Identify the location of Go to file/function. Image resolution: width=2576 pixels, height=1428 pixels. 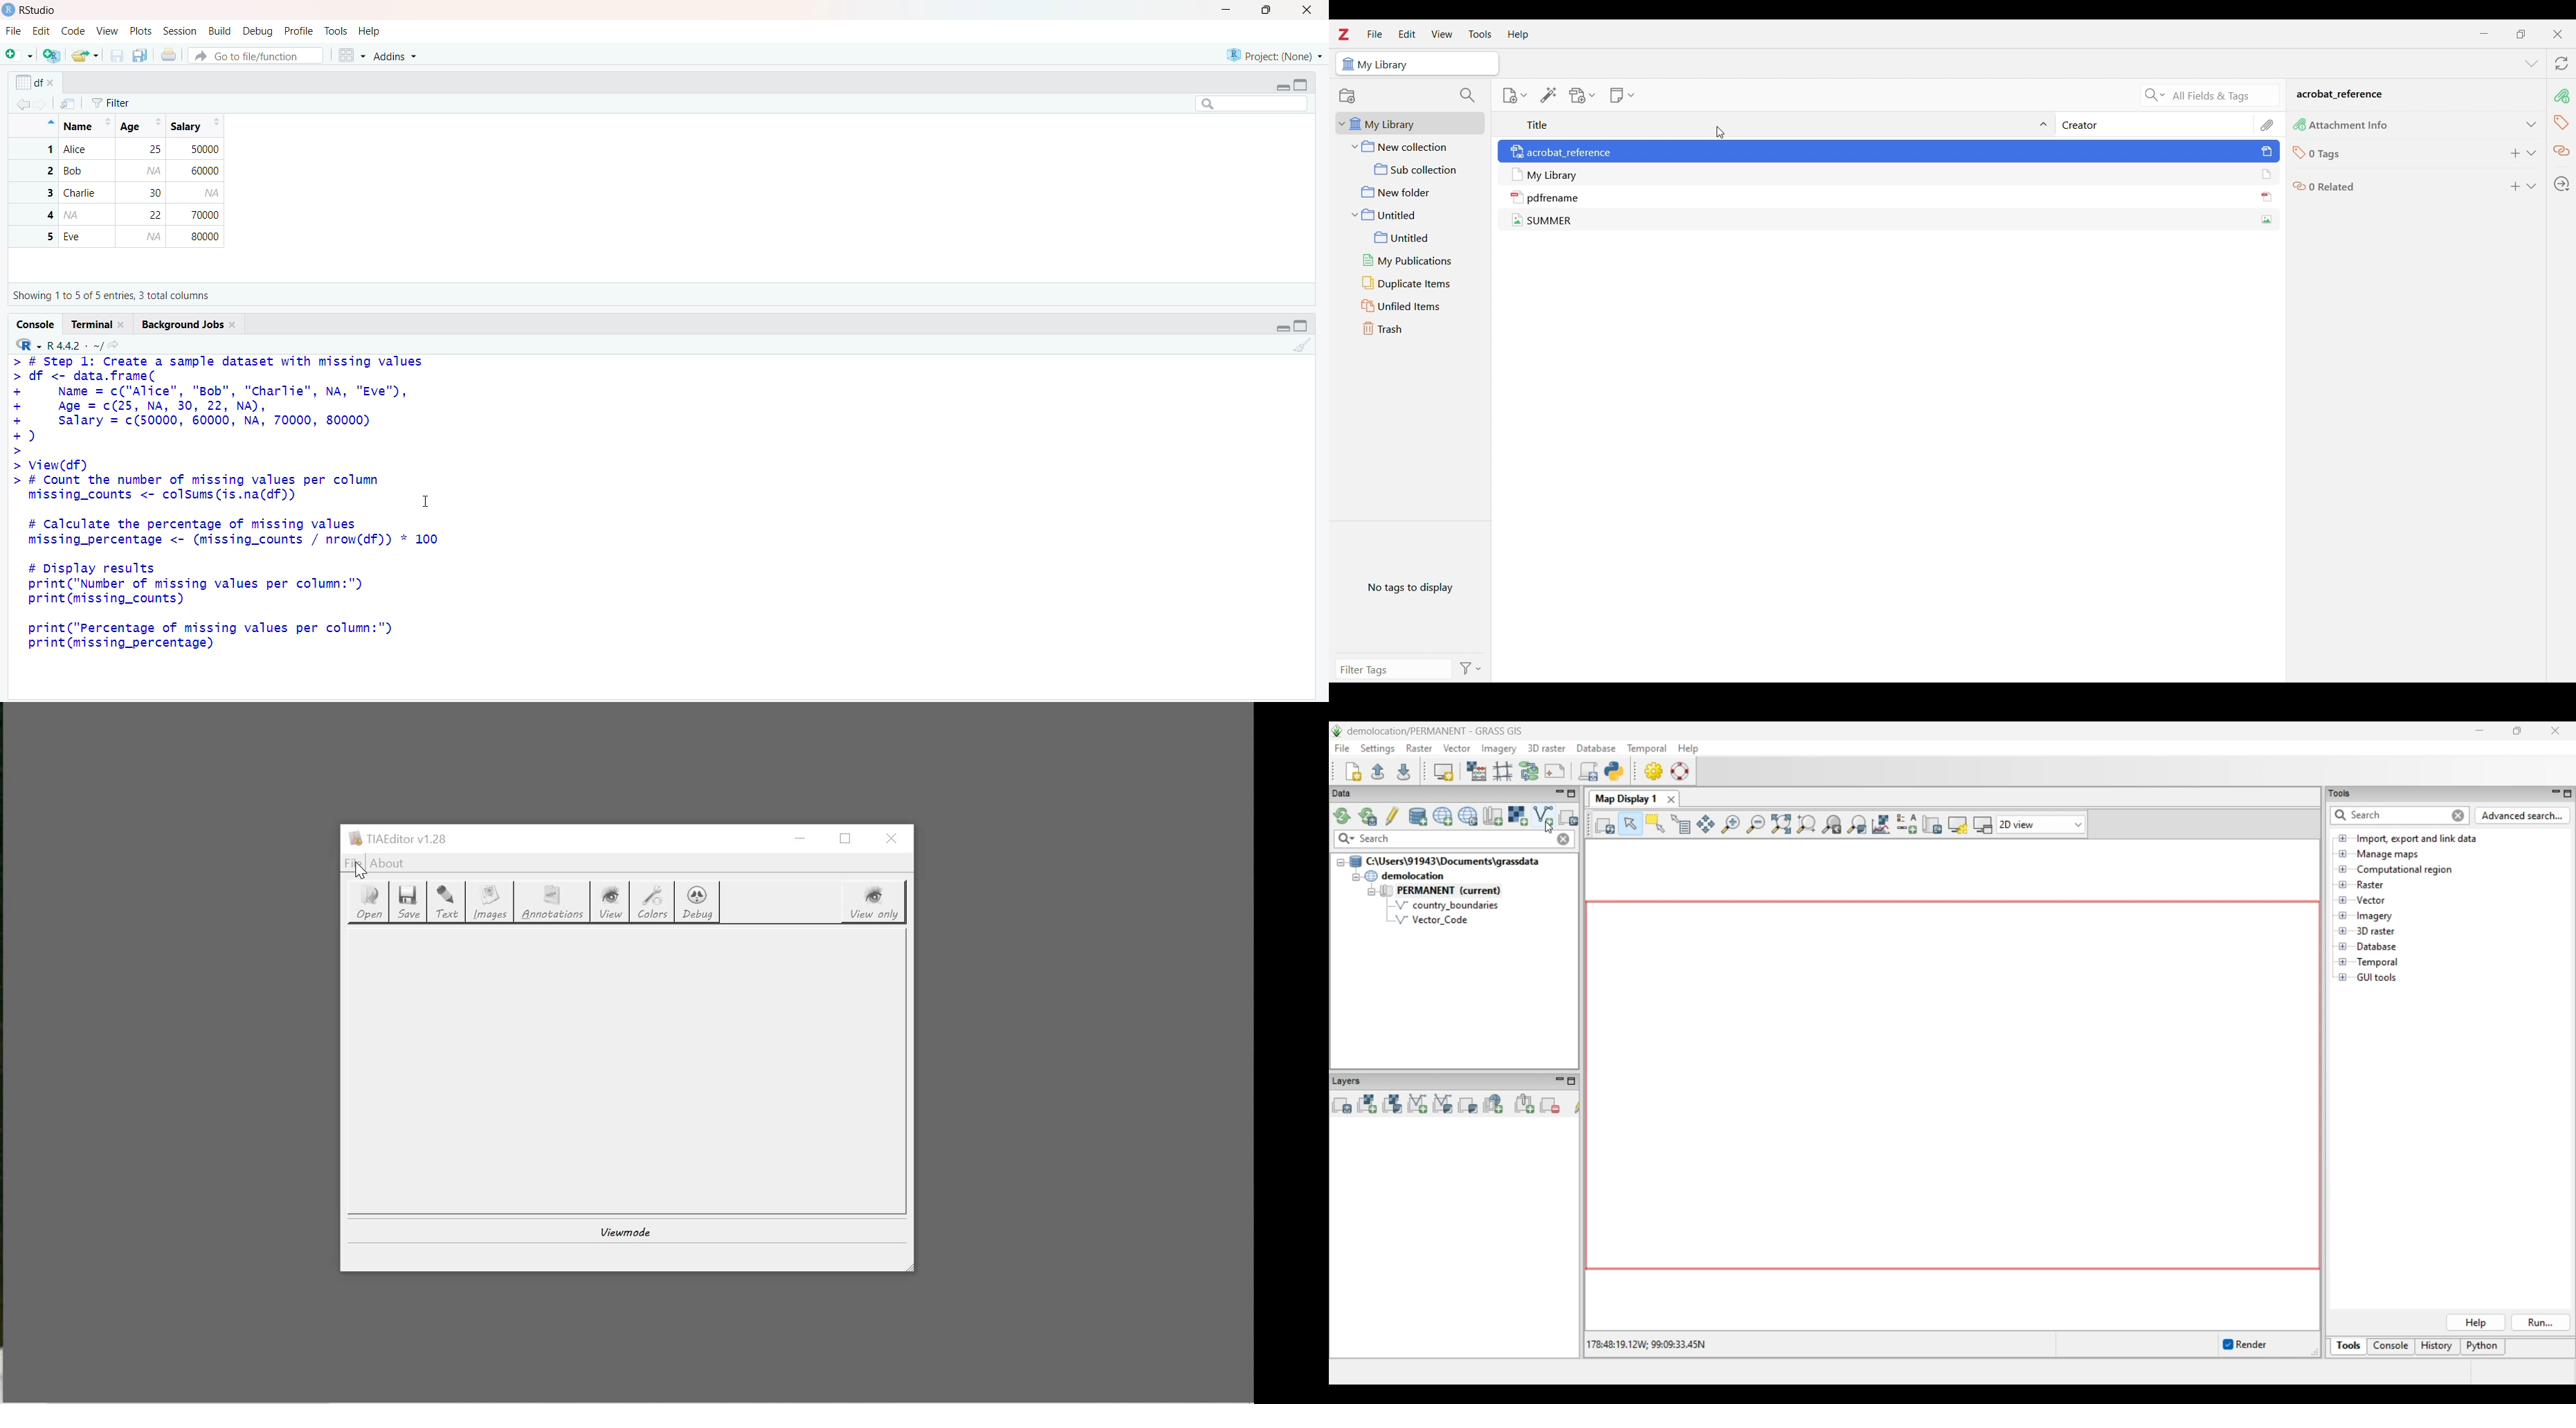
(256, 55).